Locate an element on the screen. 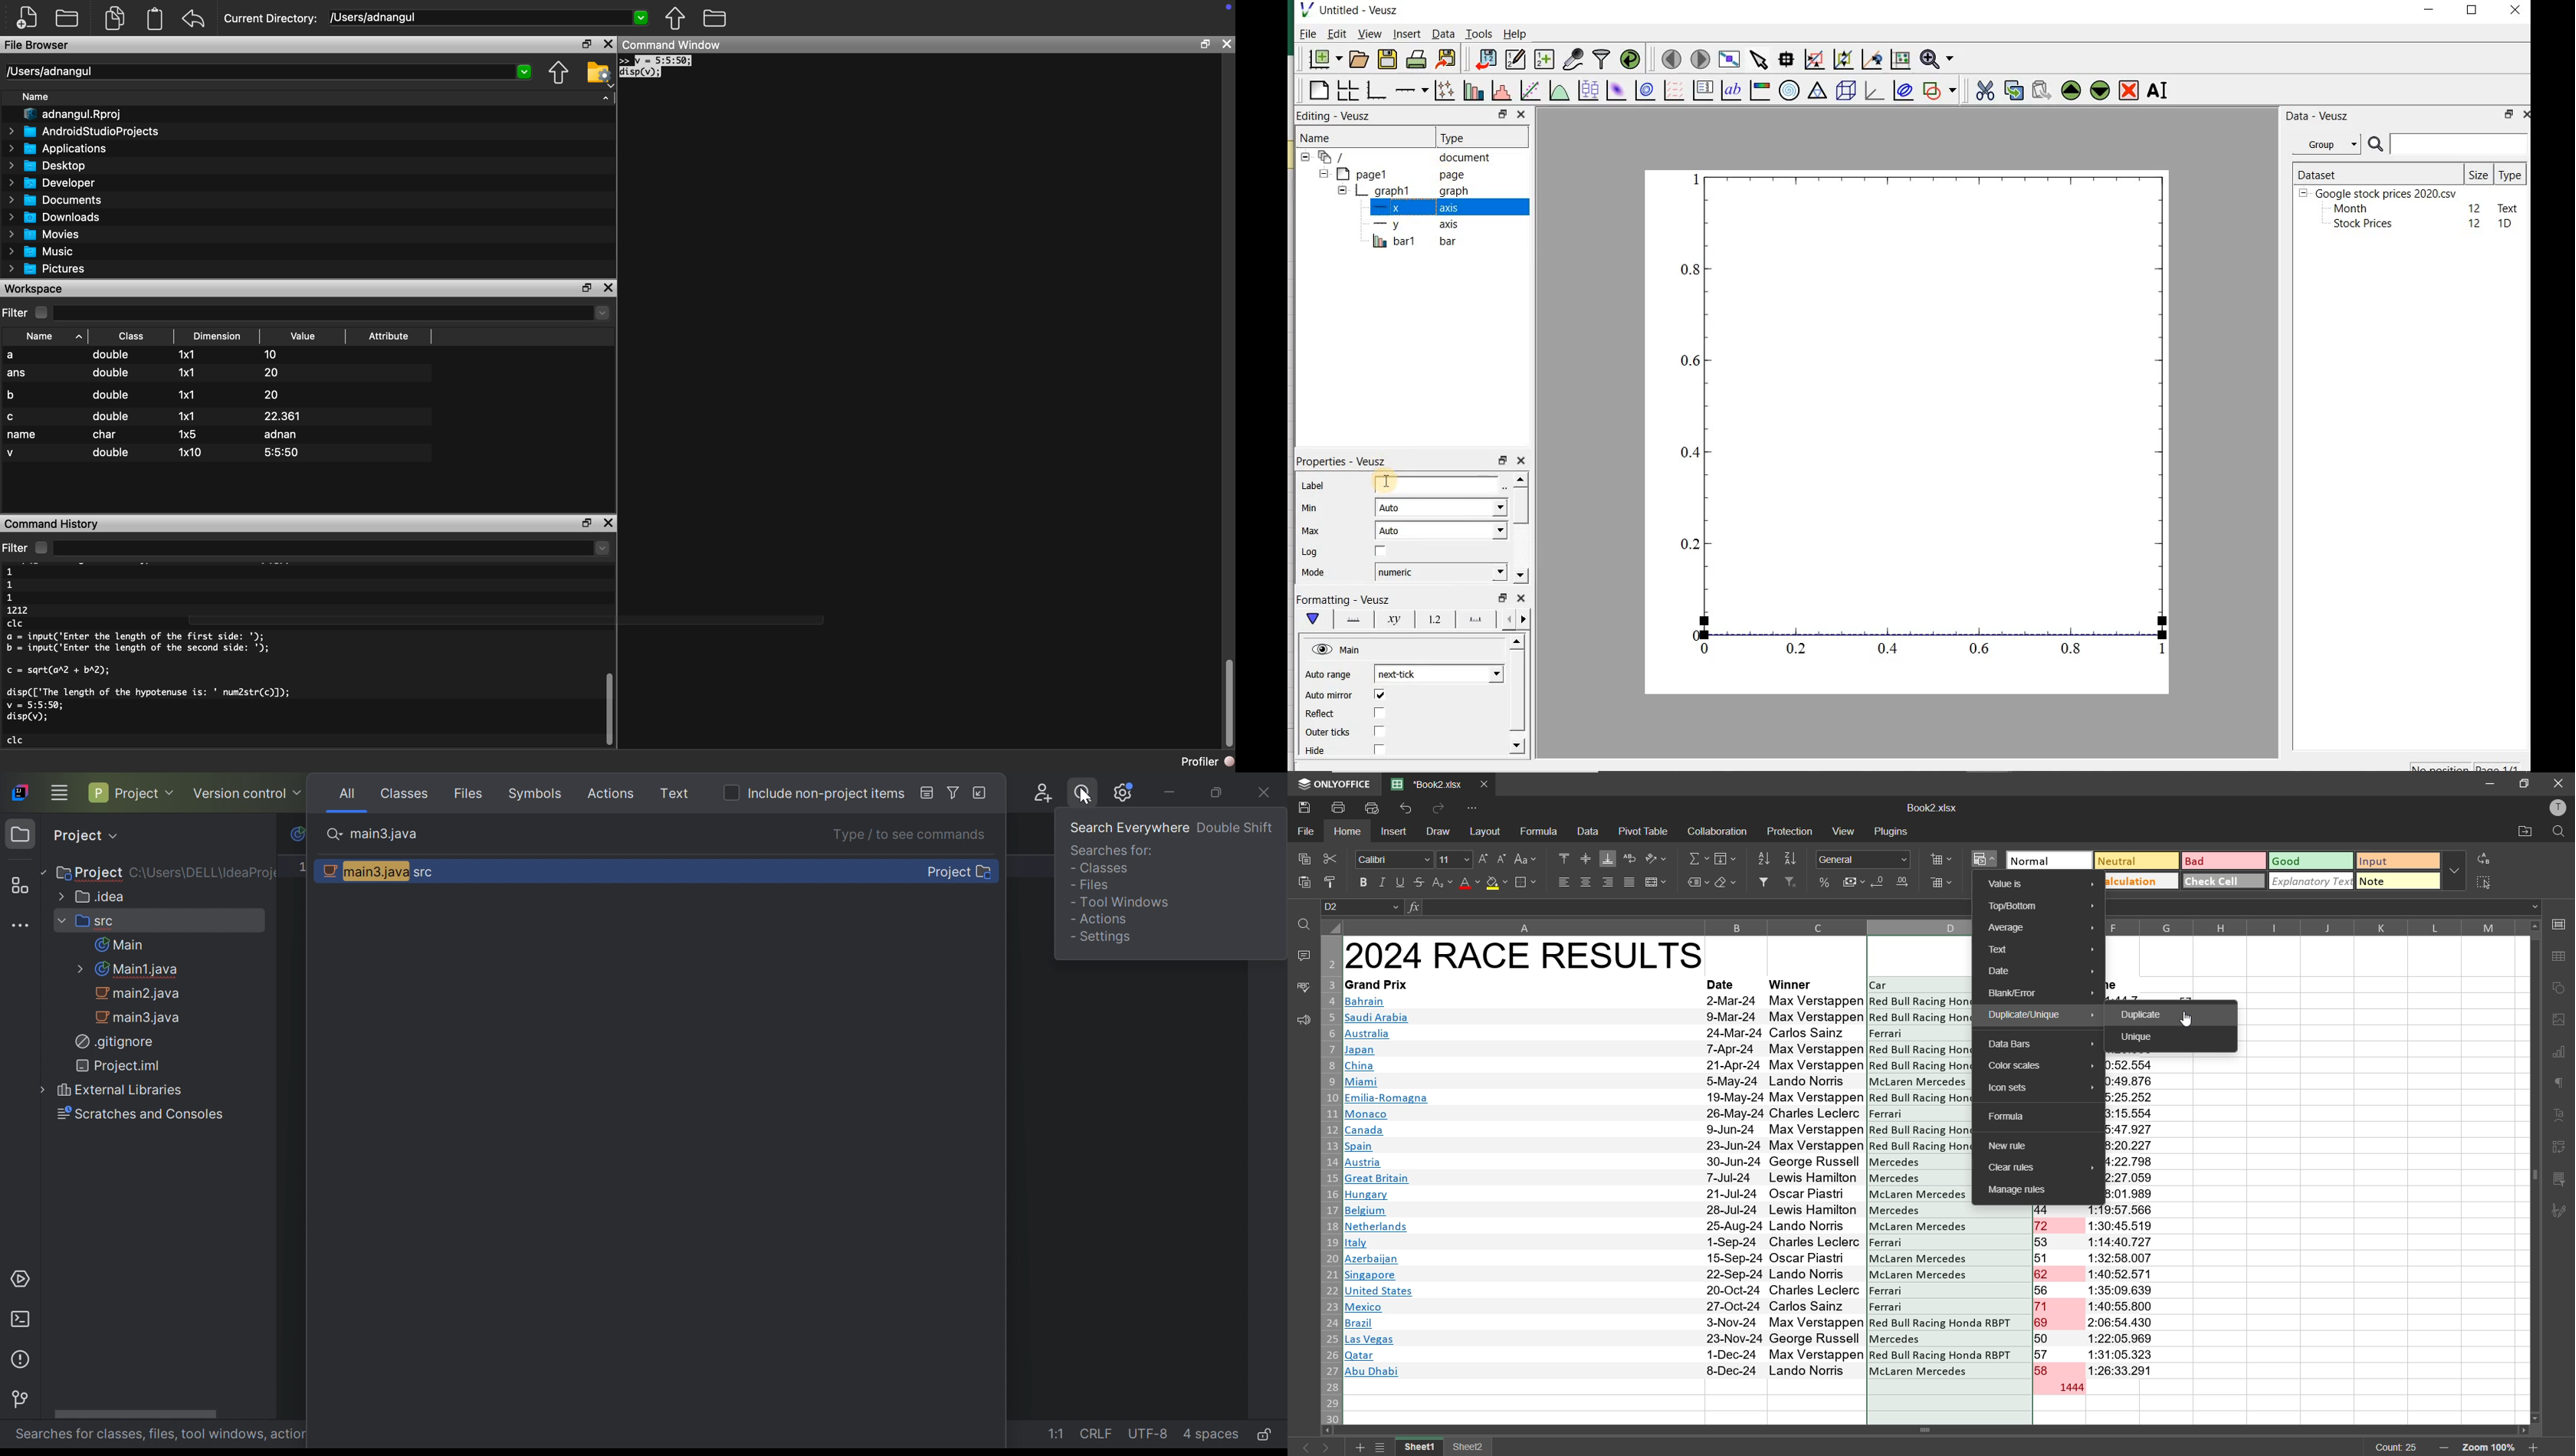 The height and width of the screenshot is (1456, 2576). save the document is located at coordinates (1387, 59).